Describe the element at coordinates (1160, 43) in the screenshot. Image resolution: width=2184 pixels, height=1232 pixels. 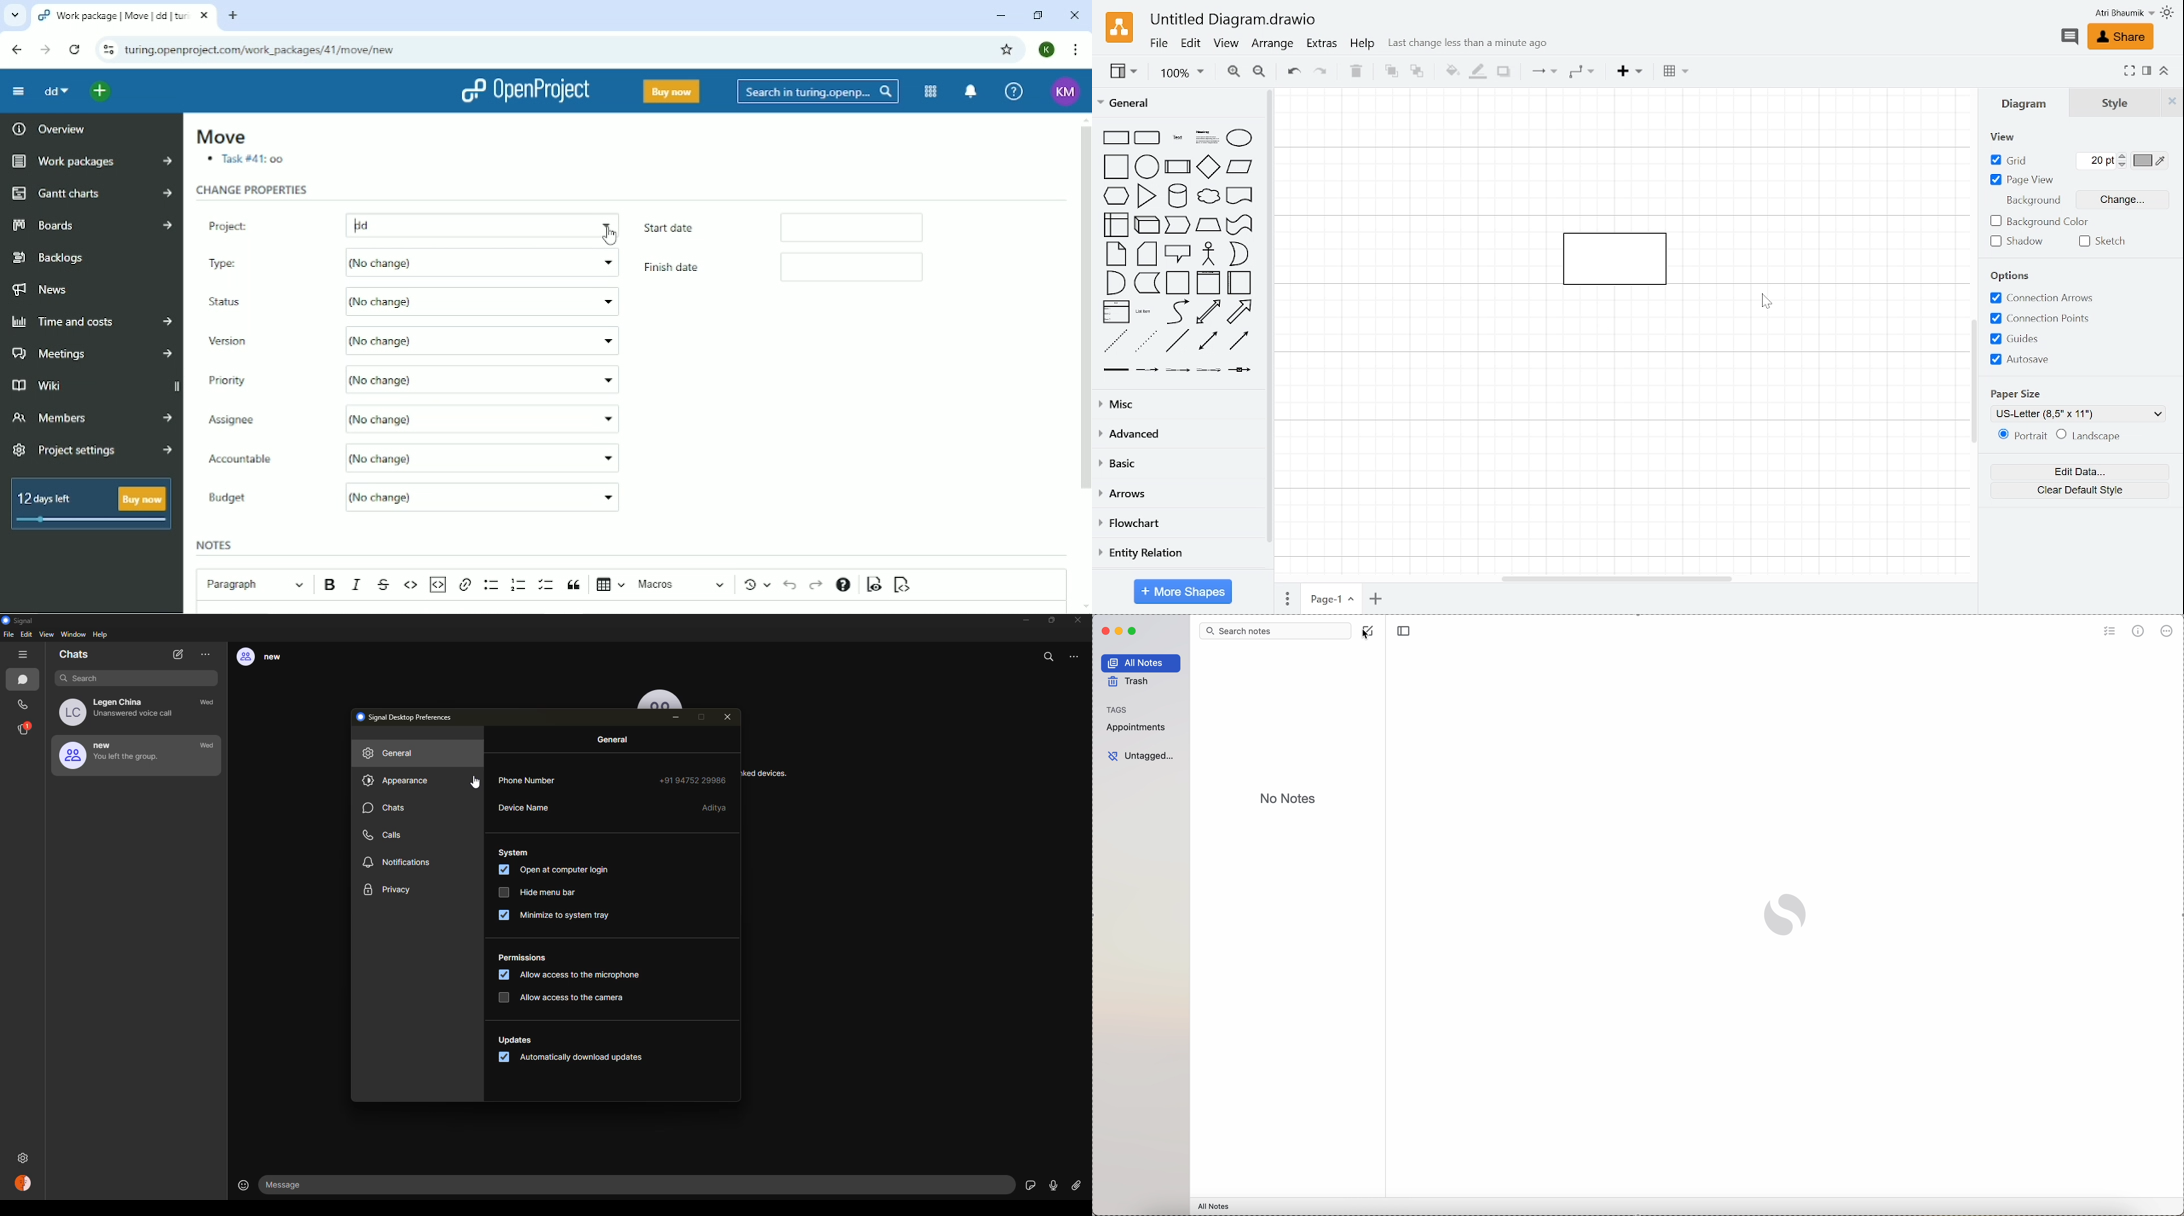
I see `File` at that location.